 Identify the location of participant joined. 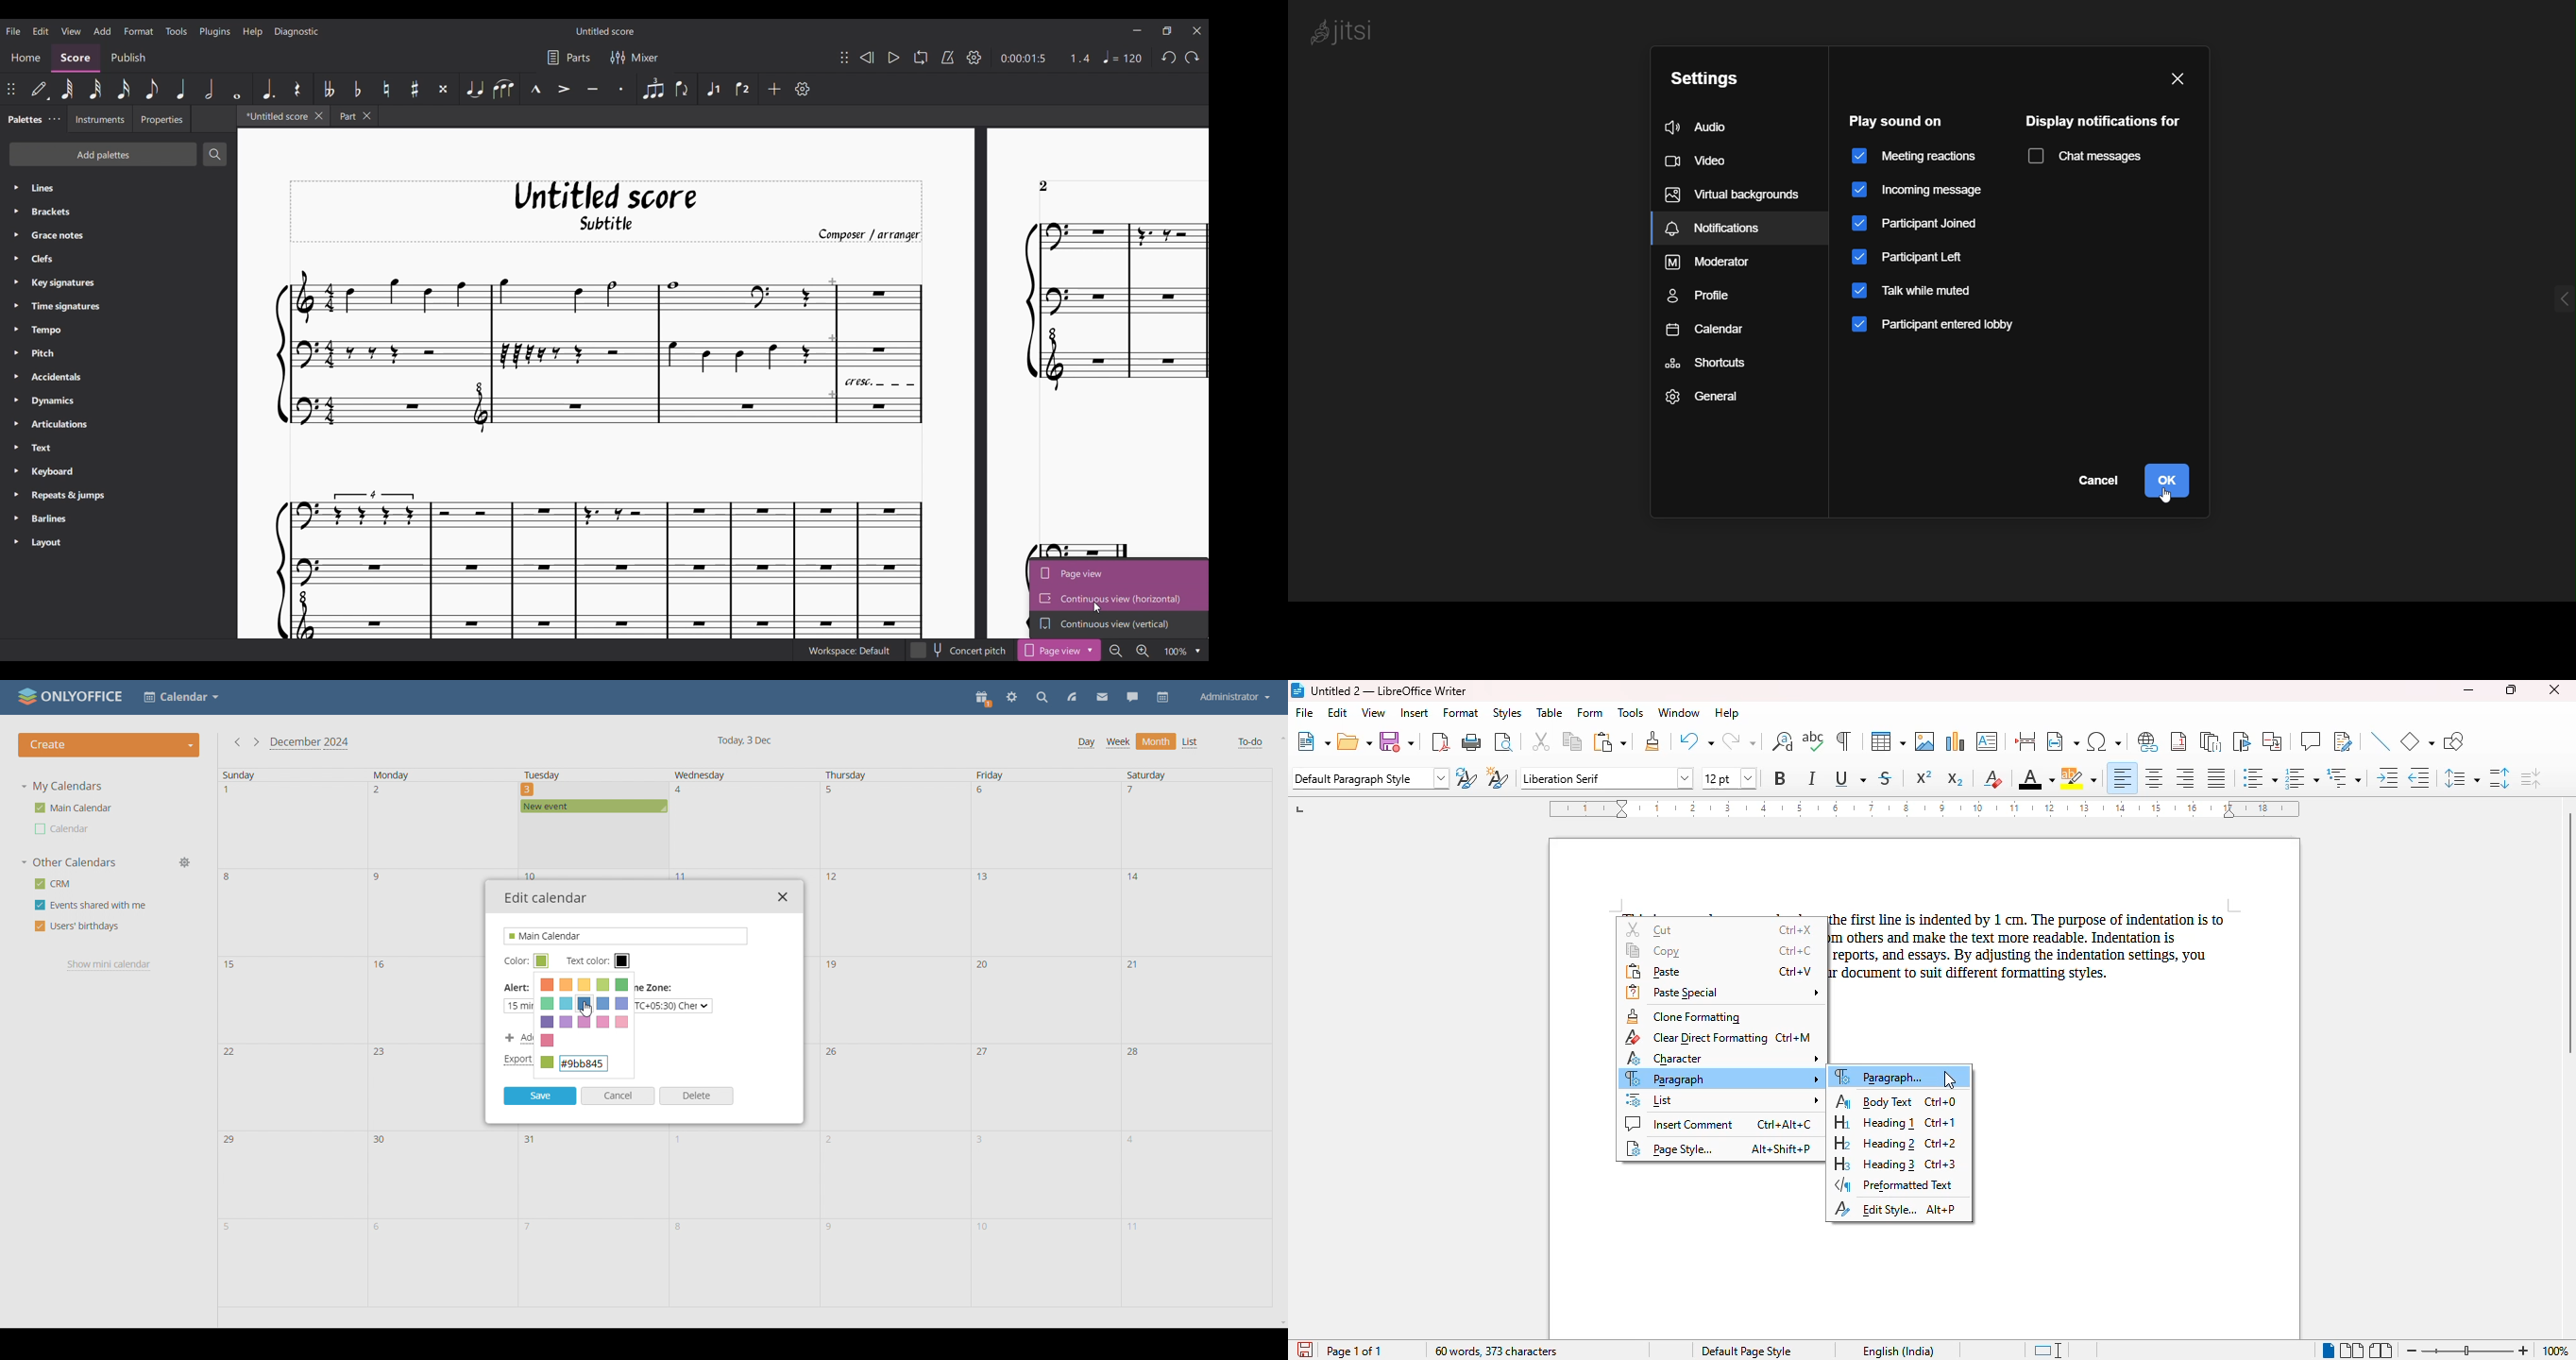
(1917, 224).